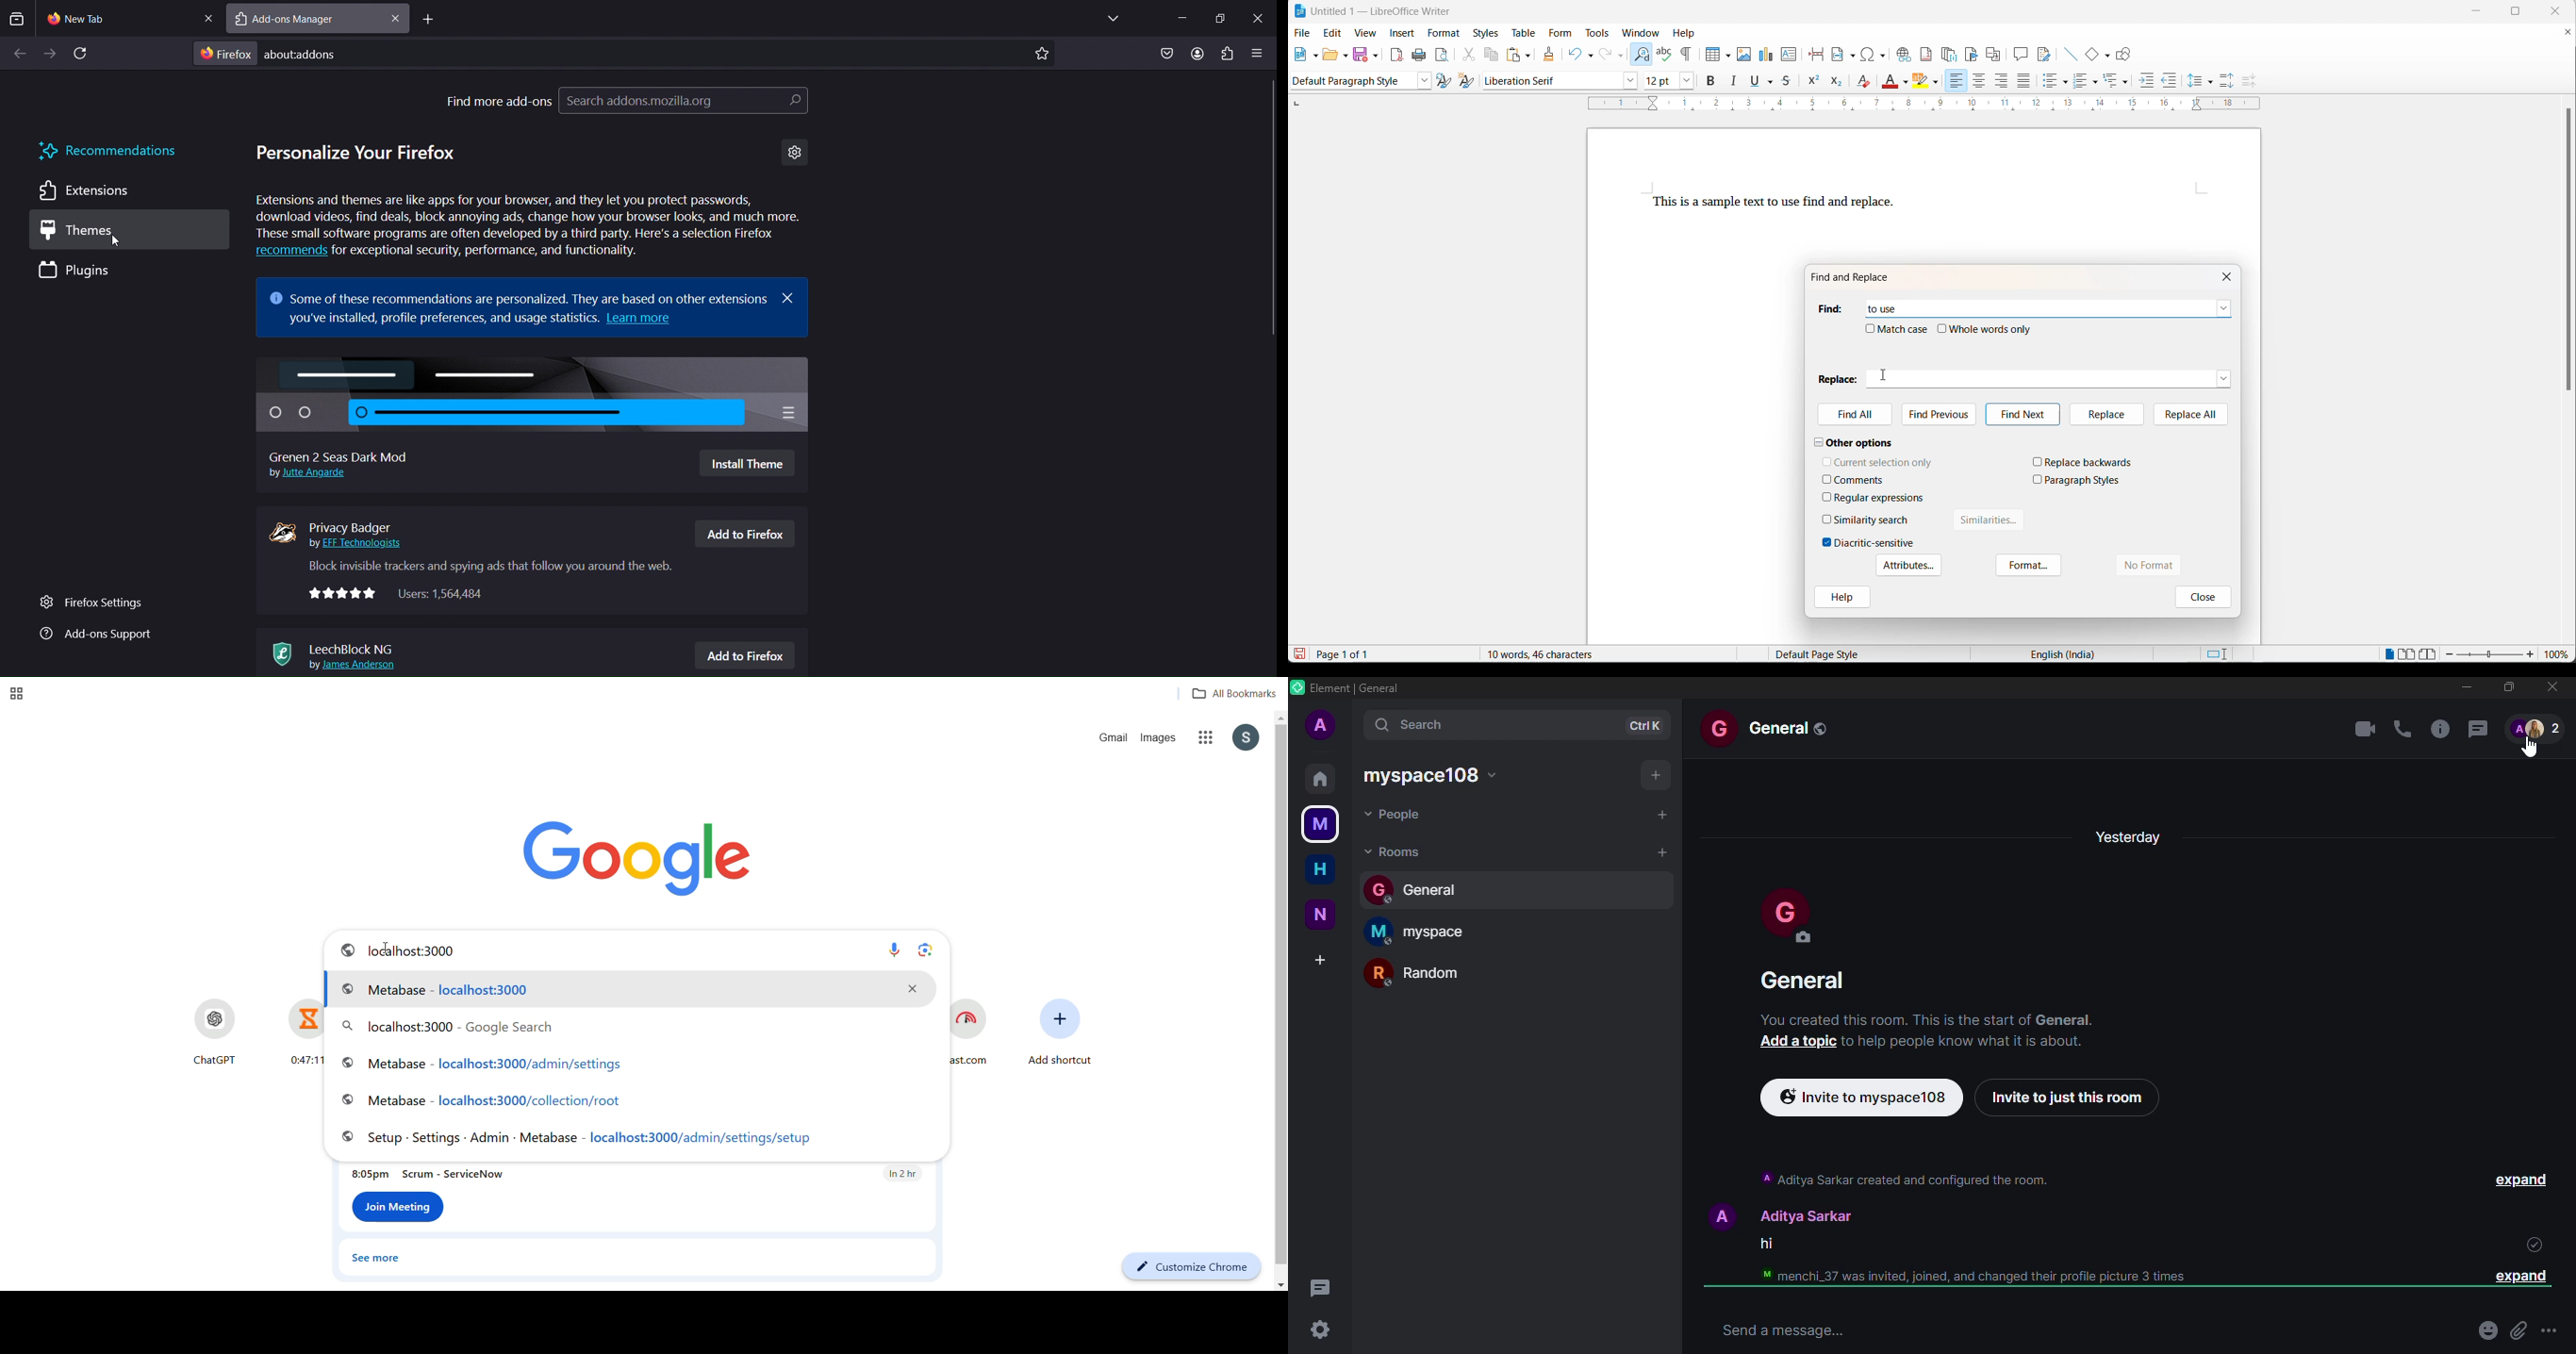  I want to click on replace all, so click(2191, 414).